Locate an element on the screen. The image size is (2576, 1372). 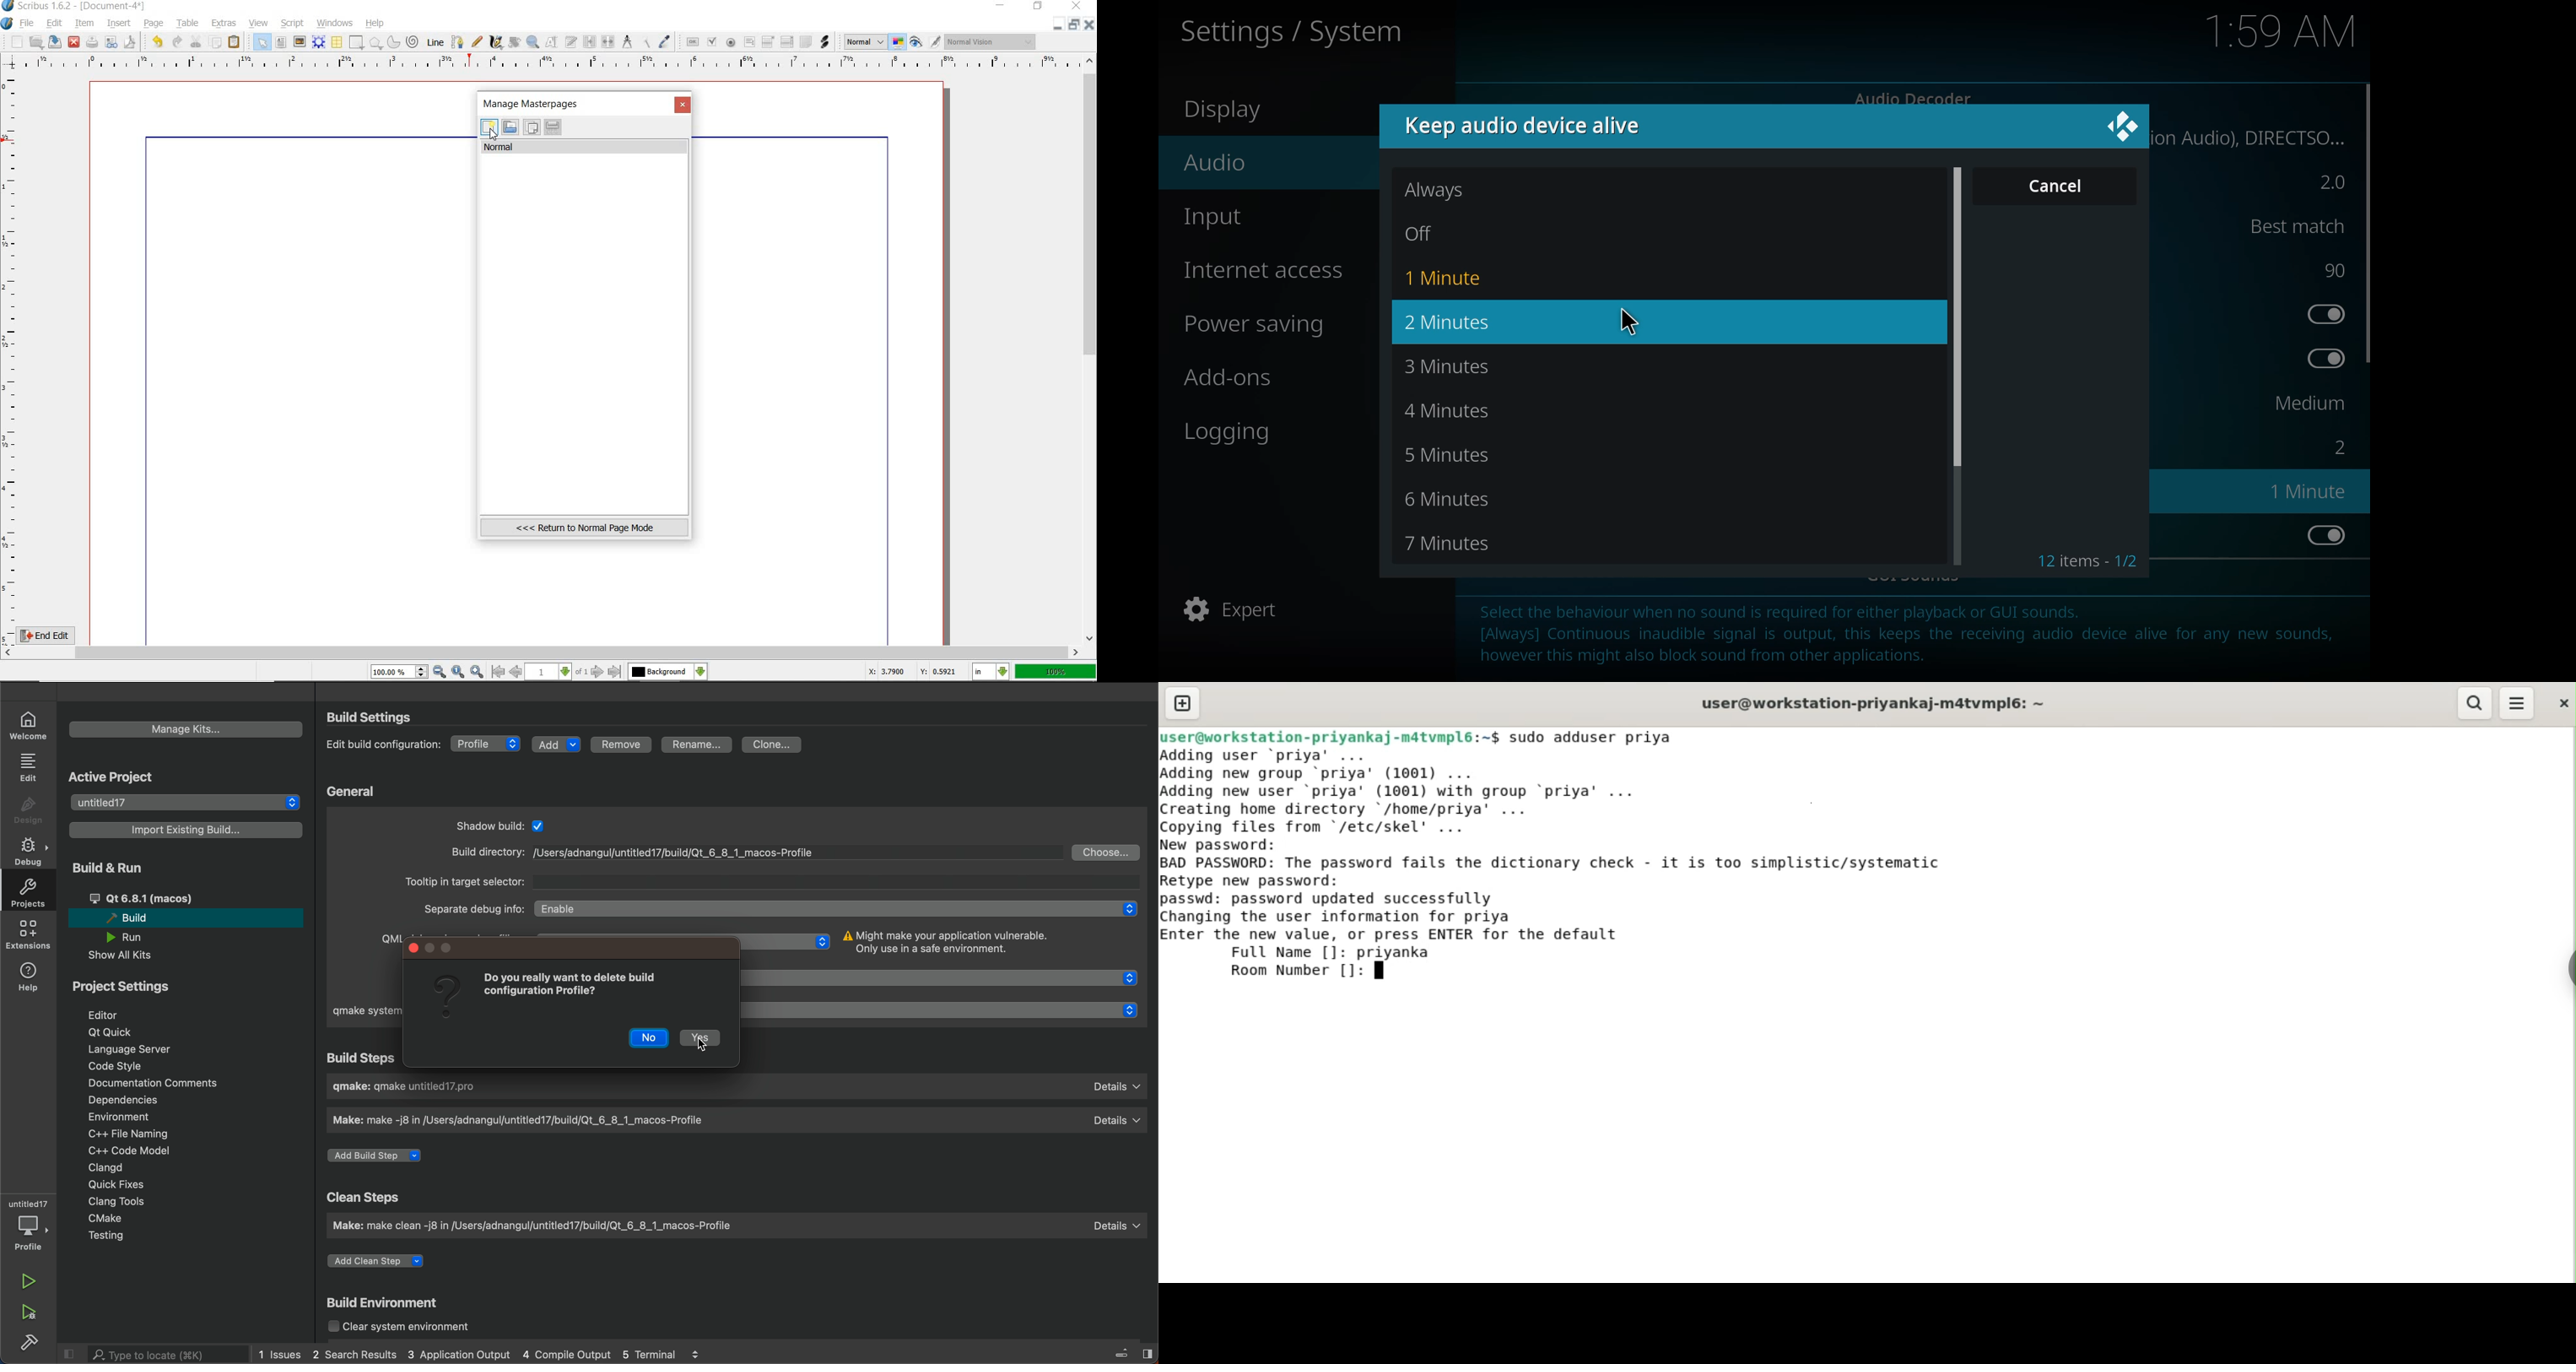
restore is located at coordinates (1039, 7).